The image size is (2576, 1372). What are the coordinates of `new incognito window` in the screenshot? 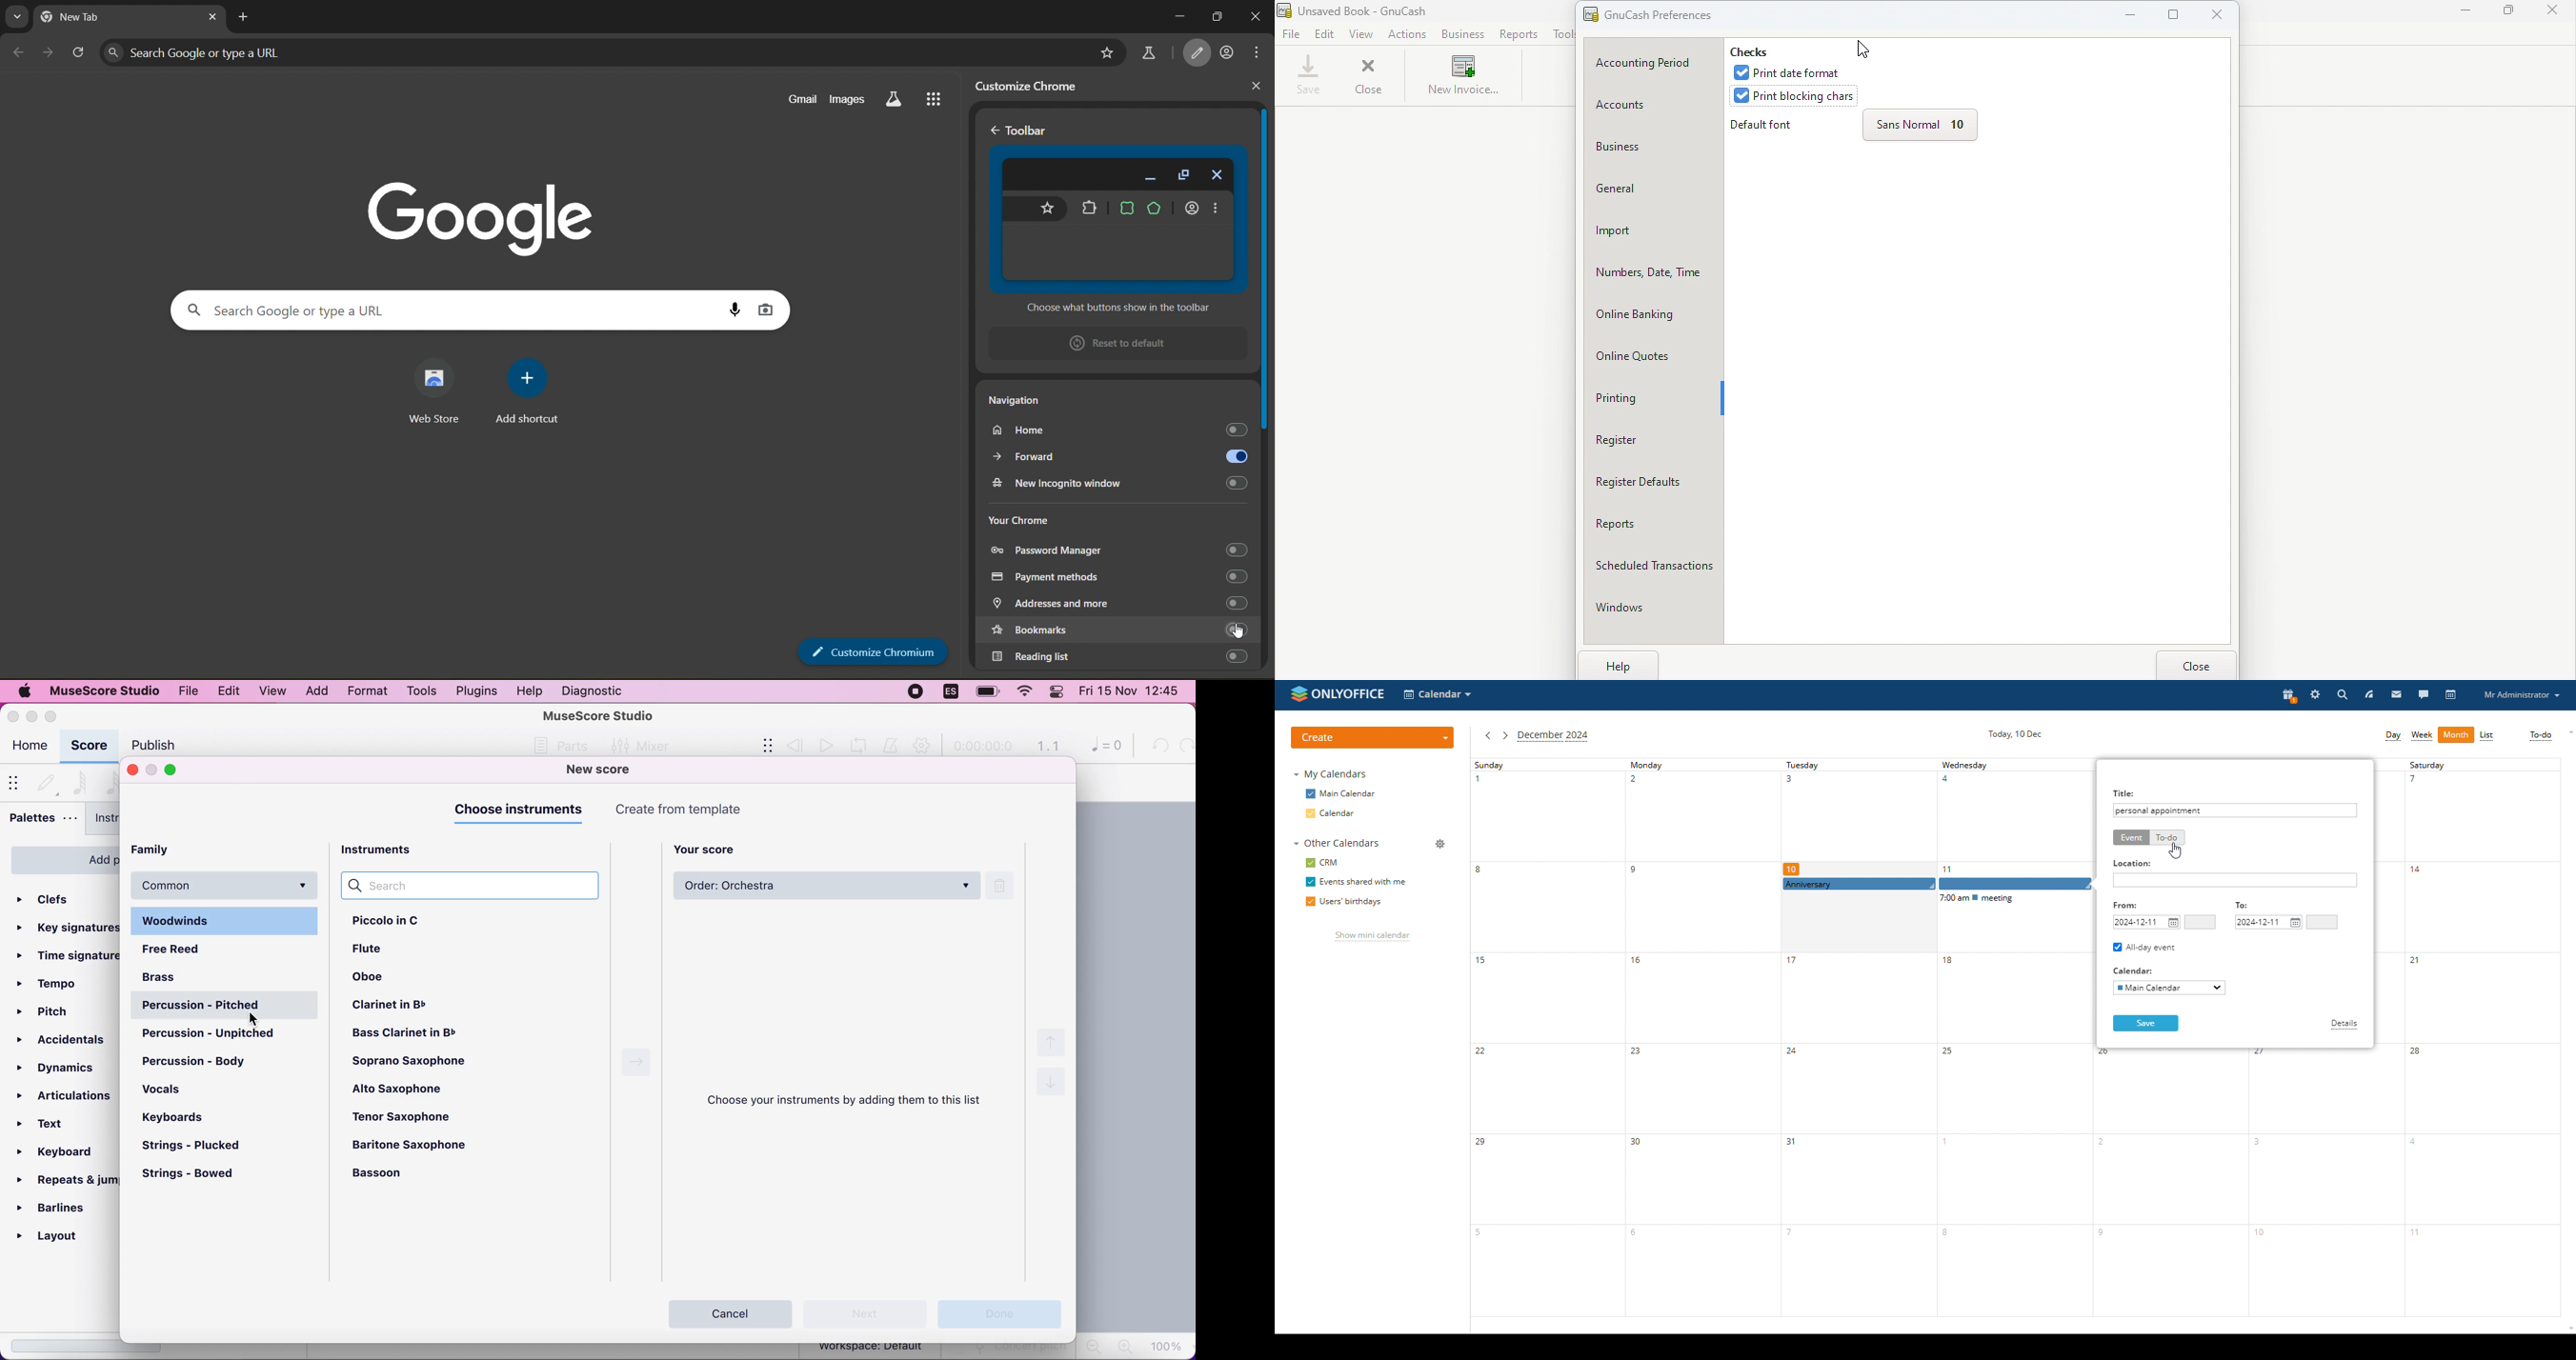 It's located at (1123, 481).